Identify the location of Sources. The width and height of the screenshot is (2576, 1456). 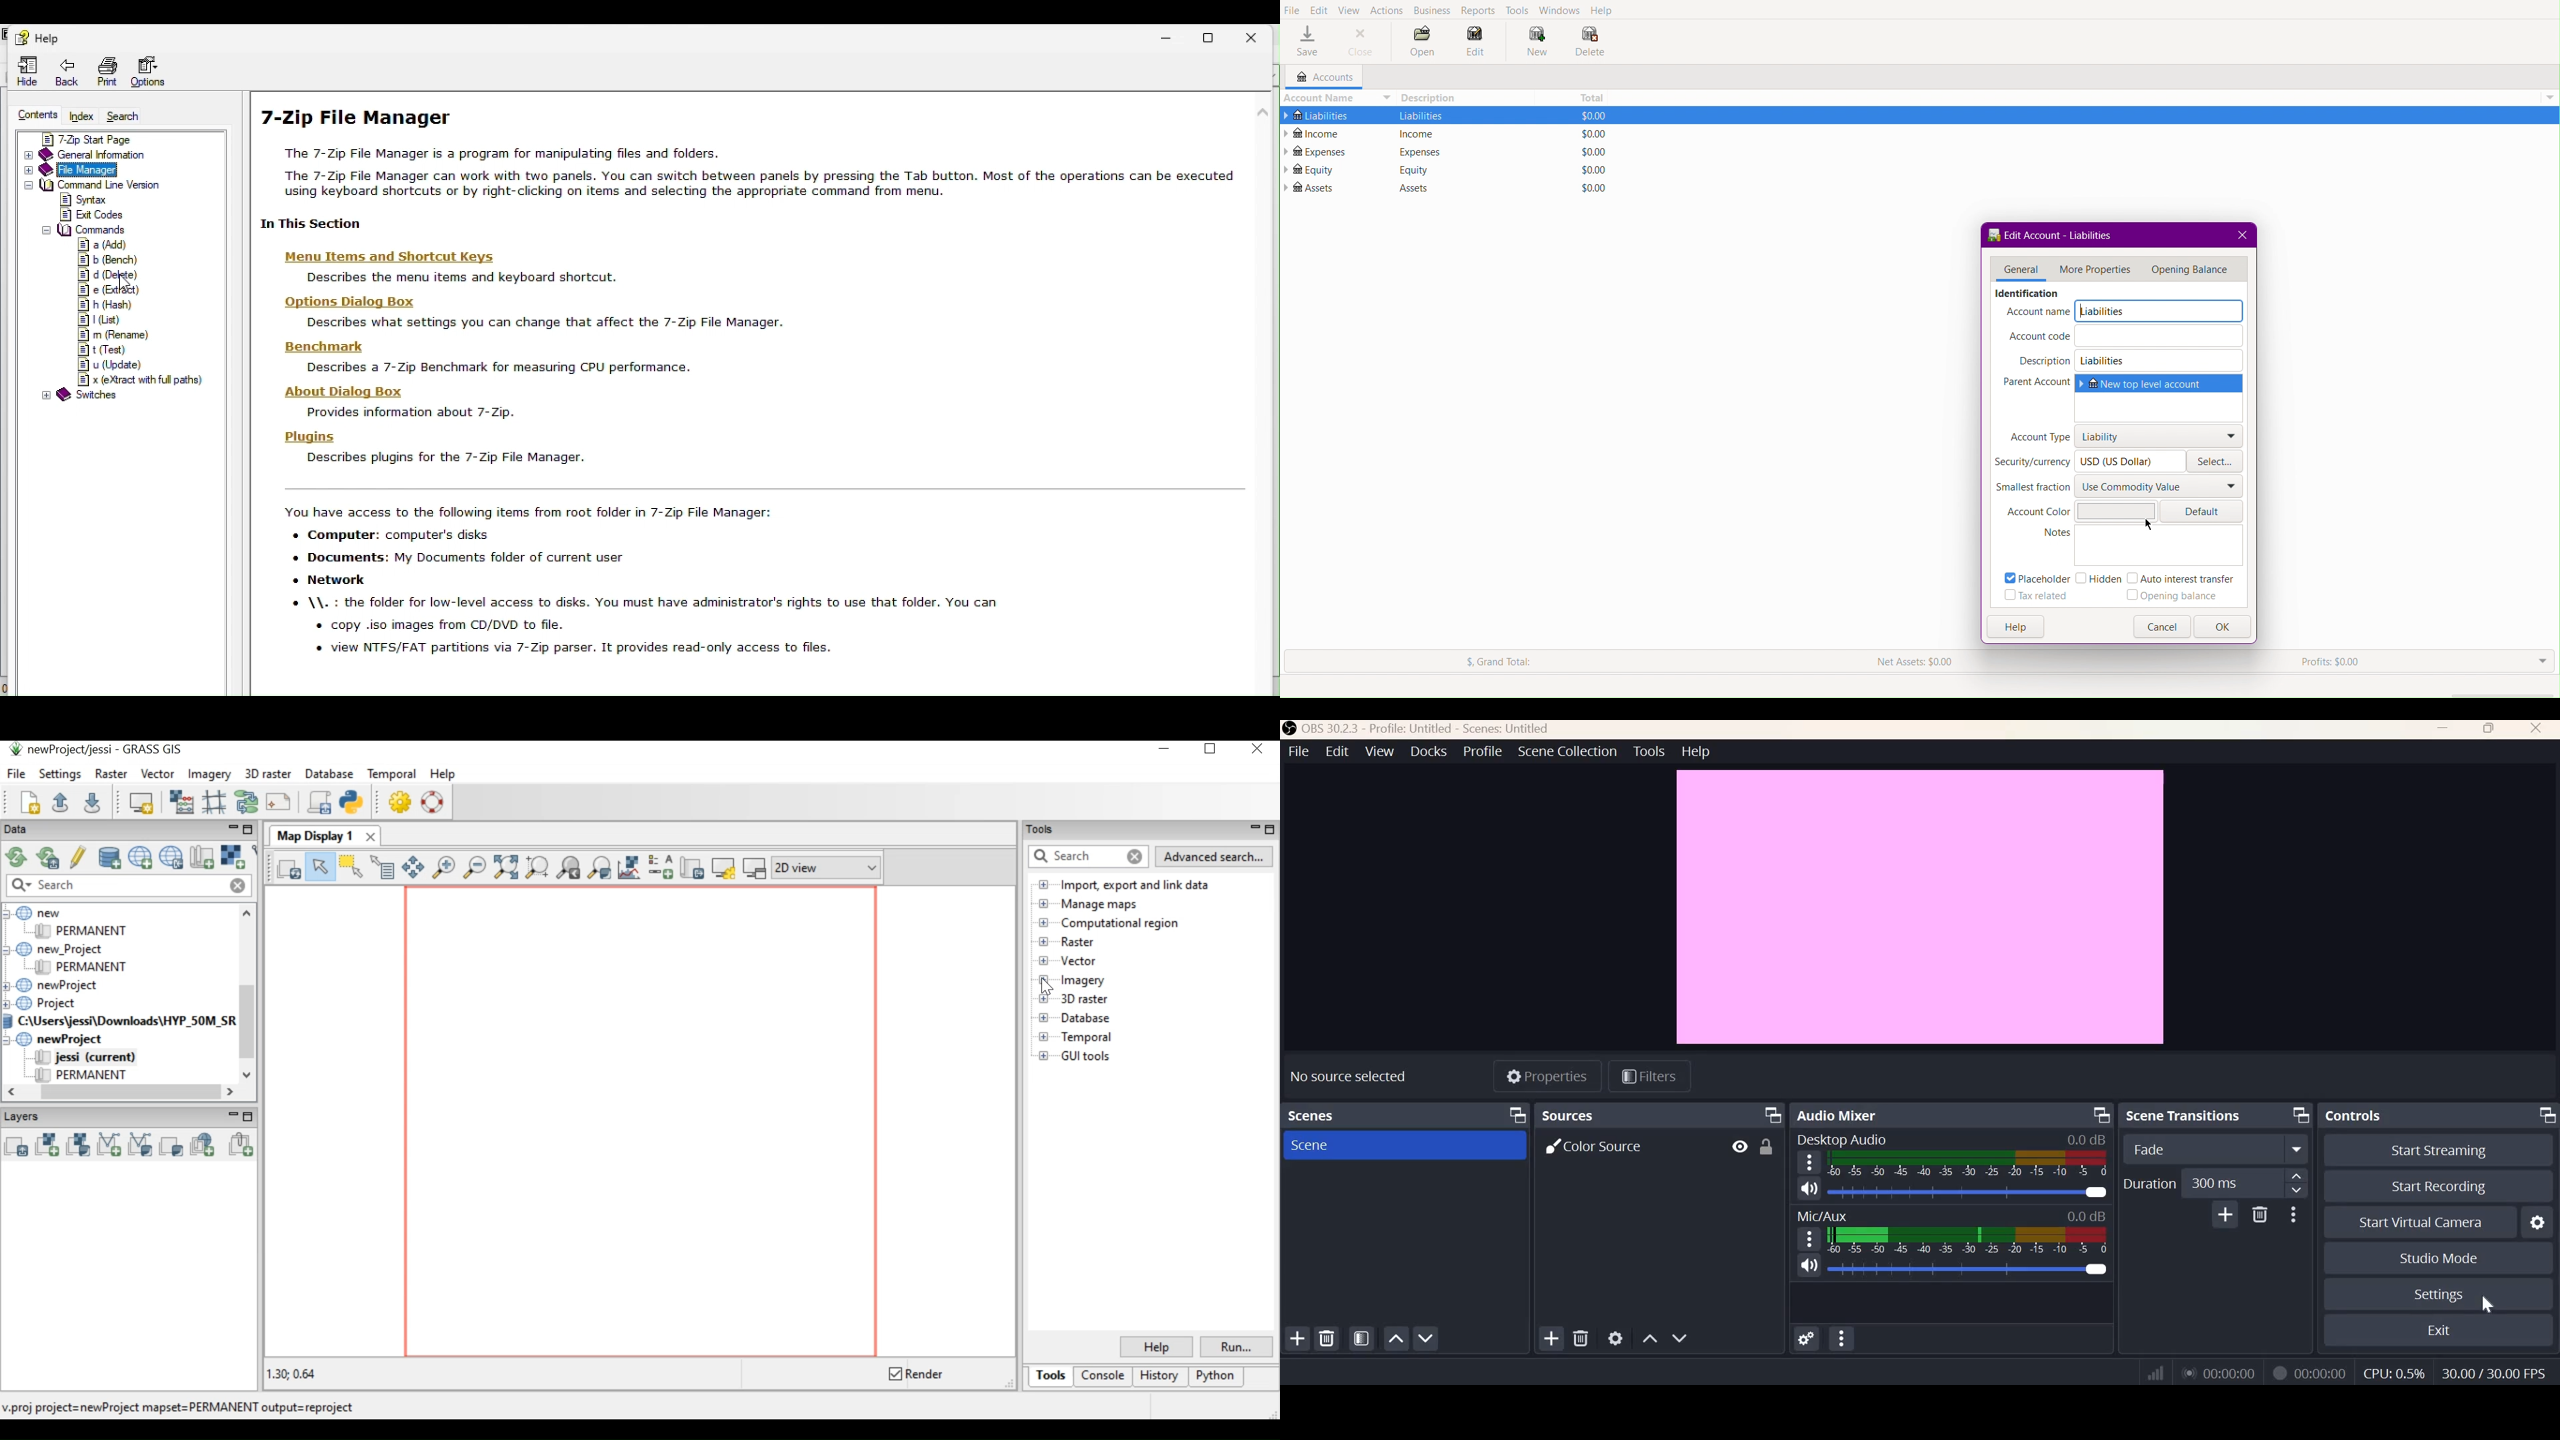
(1572, 1116).